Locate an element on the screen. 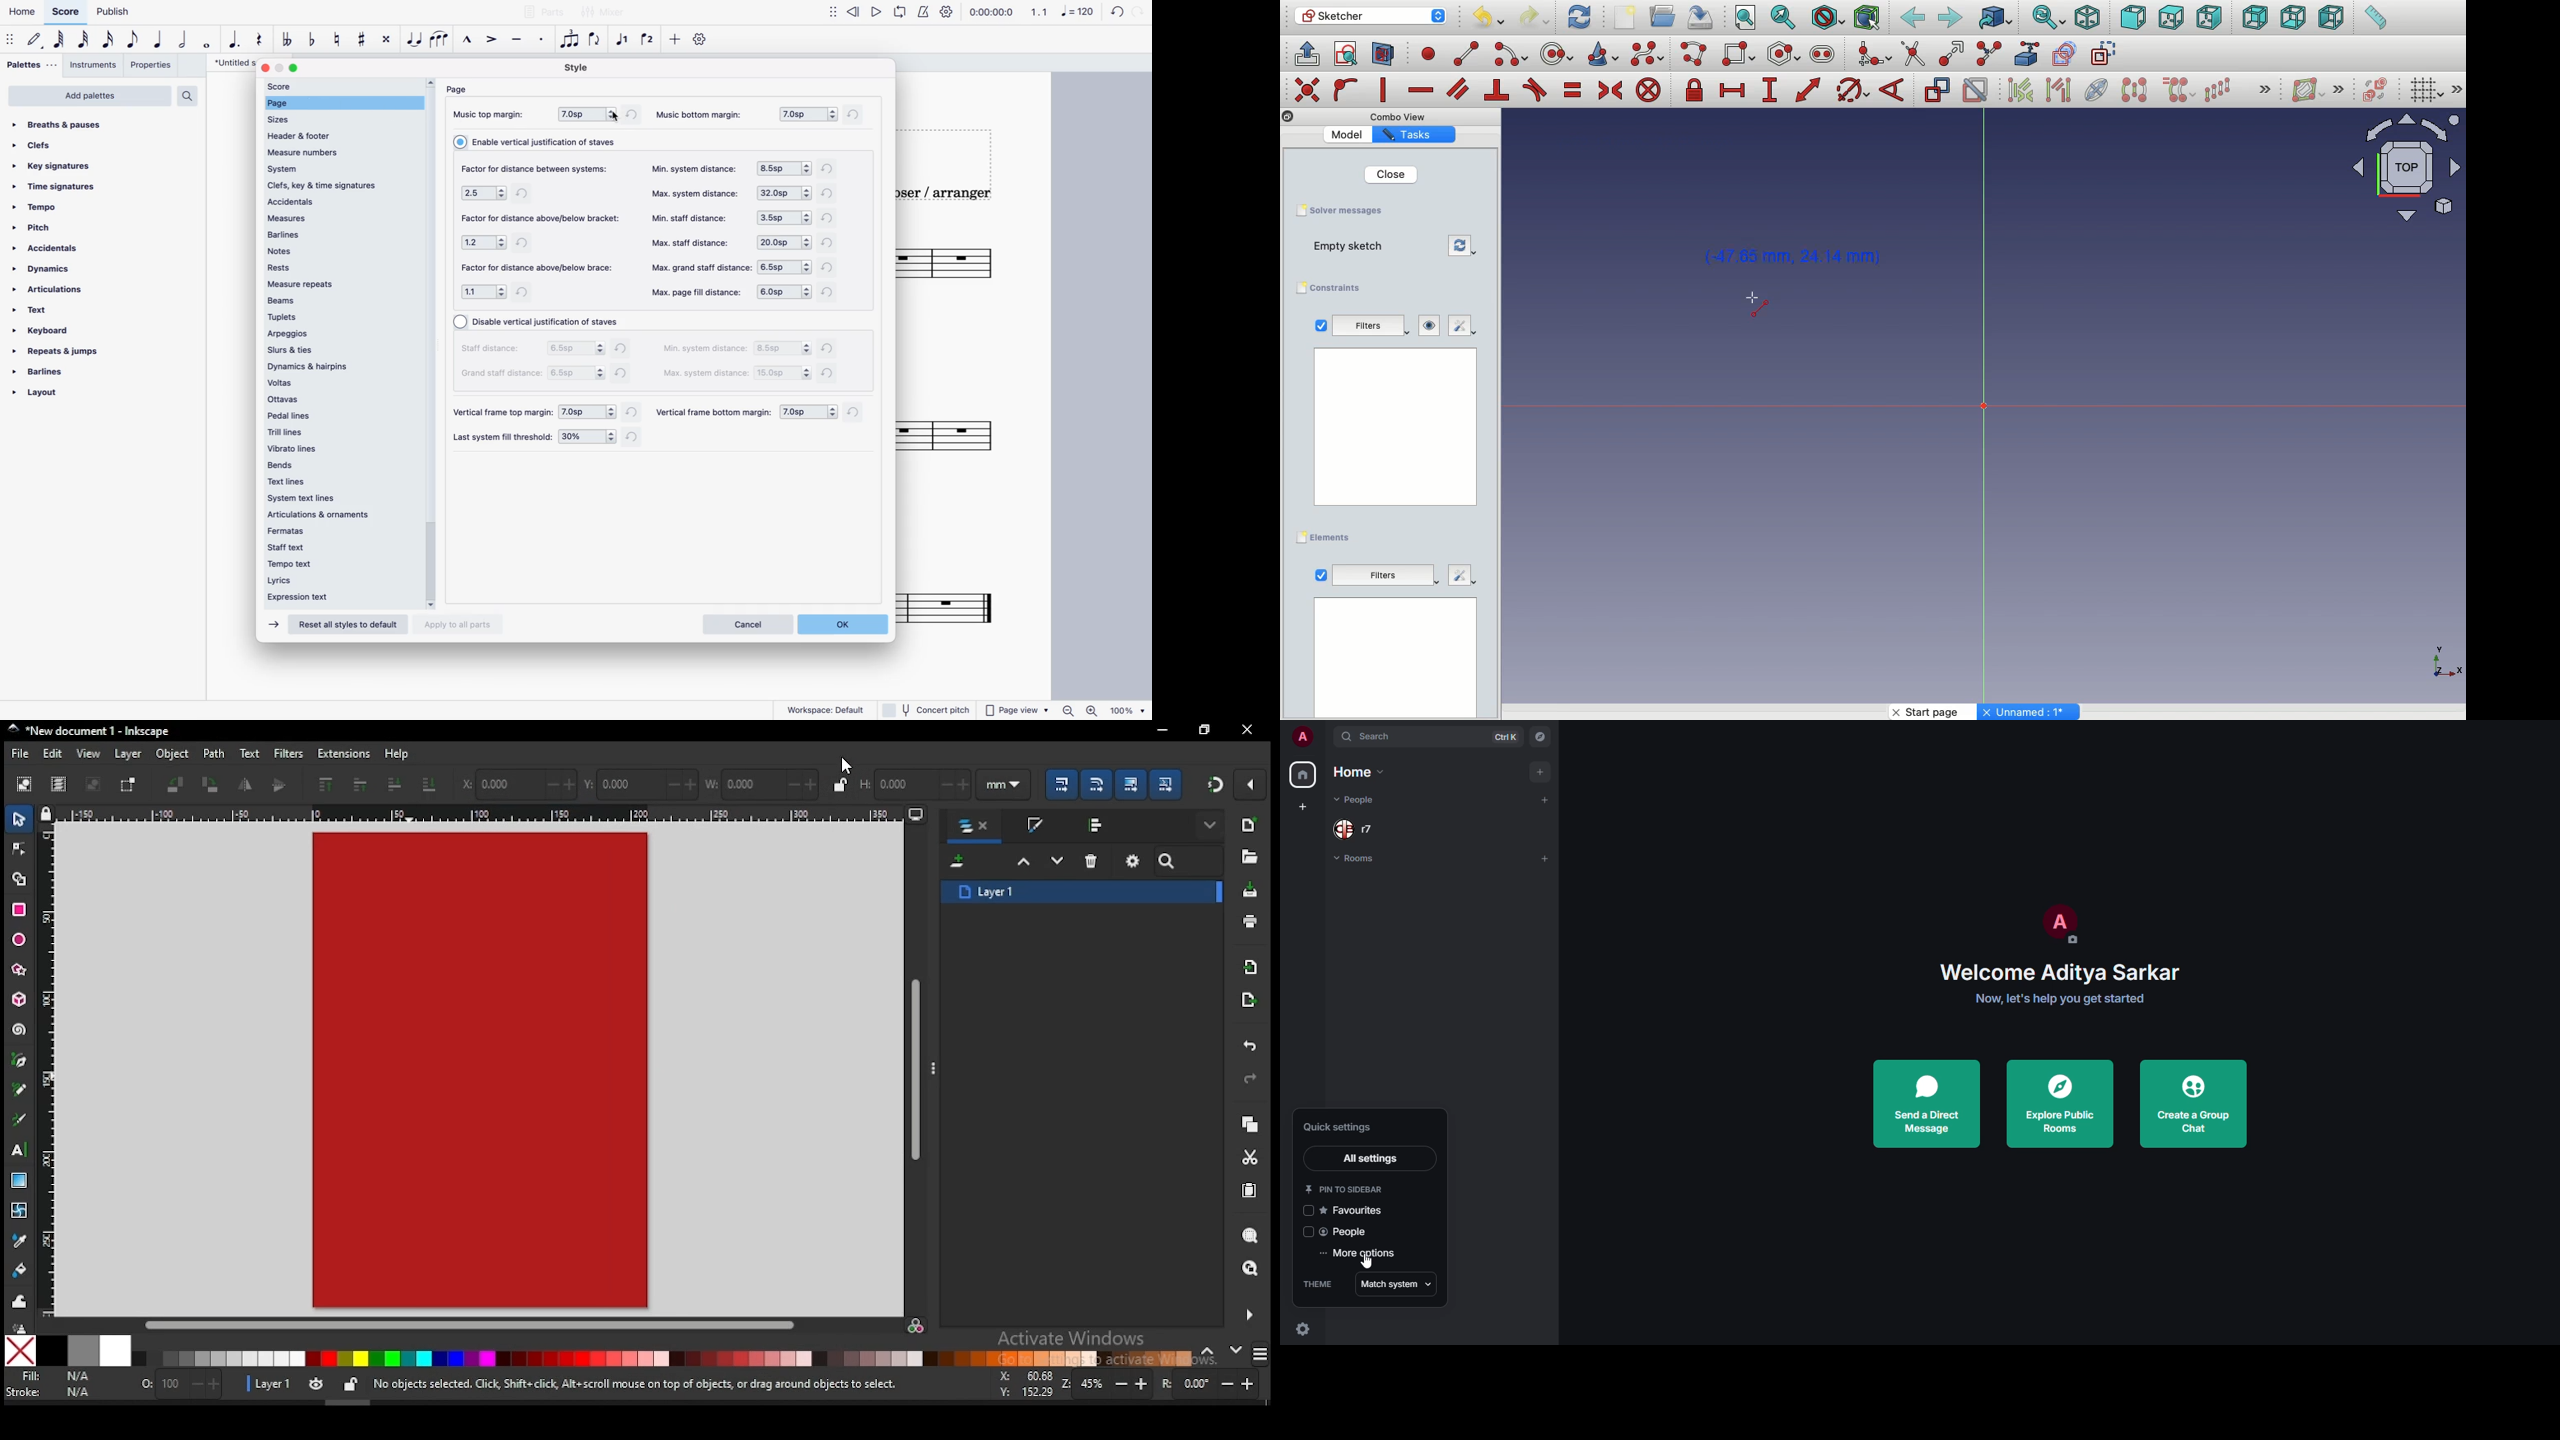 This screenshot has height=1456, width=2576. tuplets is located at coordinates (339, 318).